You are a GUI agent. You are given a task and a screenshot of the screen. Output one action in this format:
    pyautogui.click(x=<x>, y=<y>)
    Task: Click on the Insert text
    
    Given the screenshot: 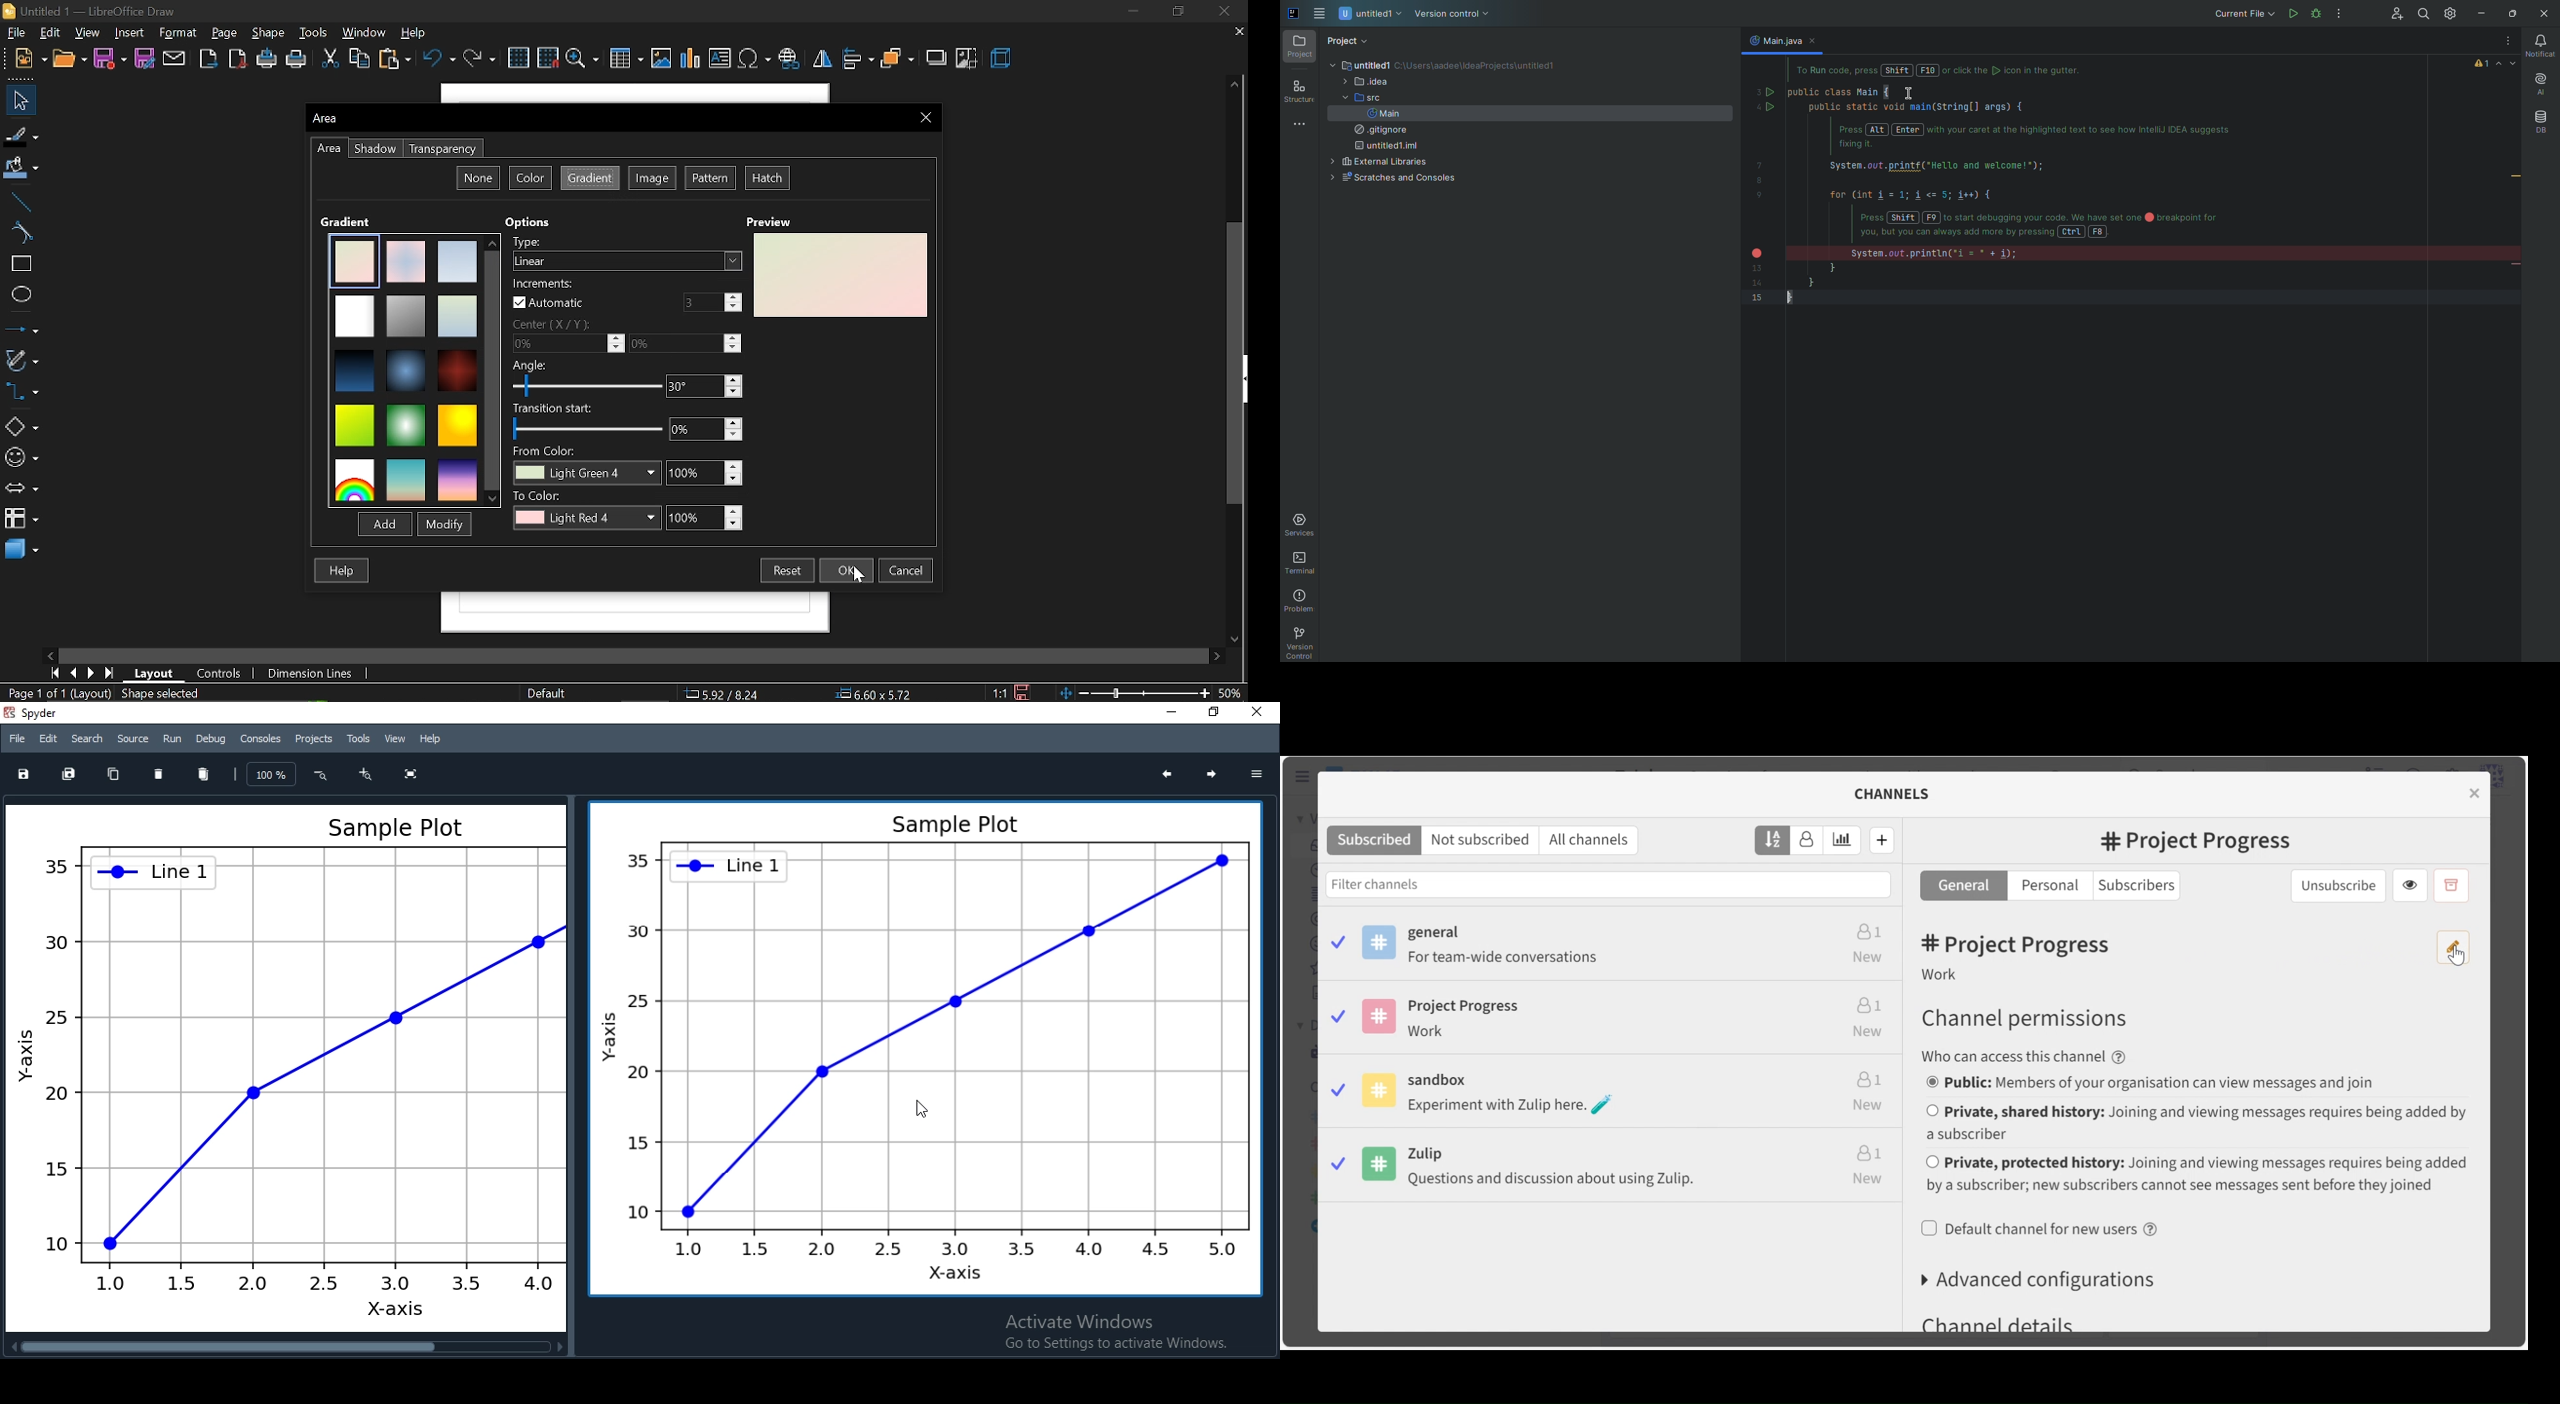 What is the action you would take?
    pyautogui.click(x=720, y=59)
    